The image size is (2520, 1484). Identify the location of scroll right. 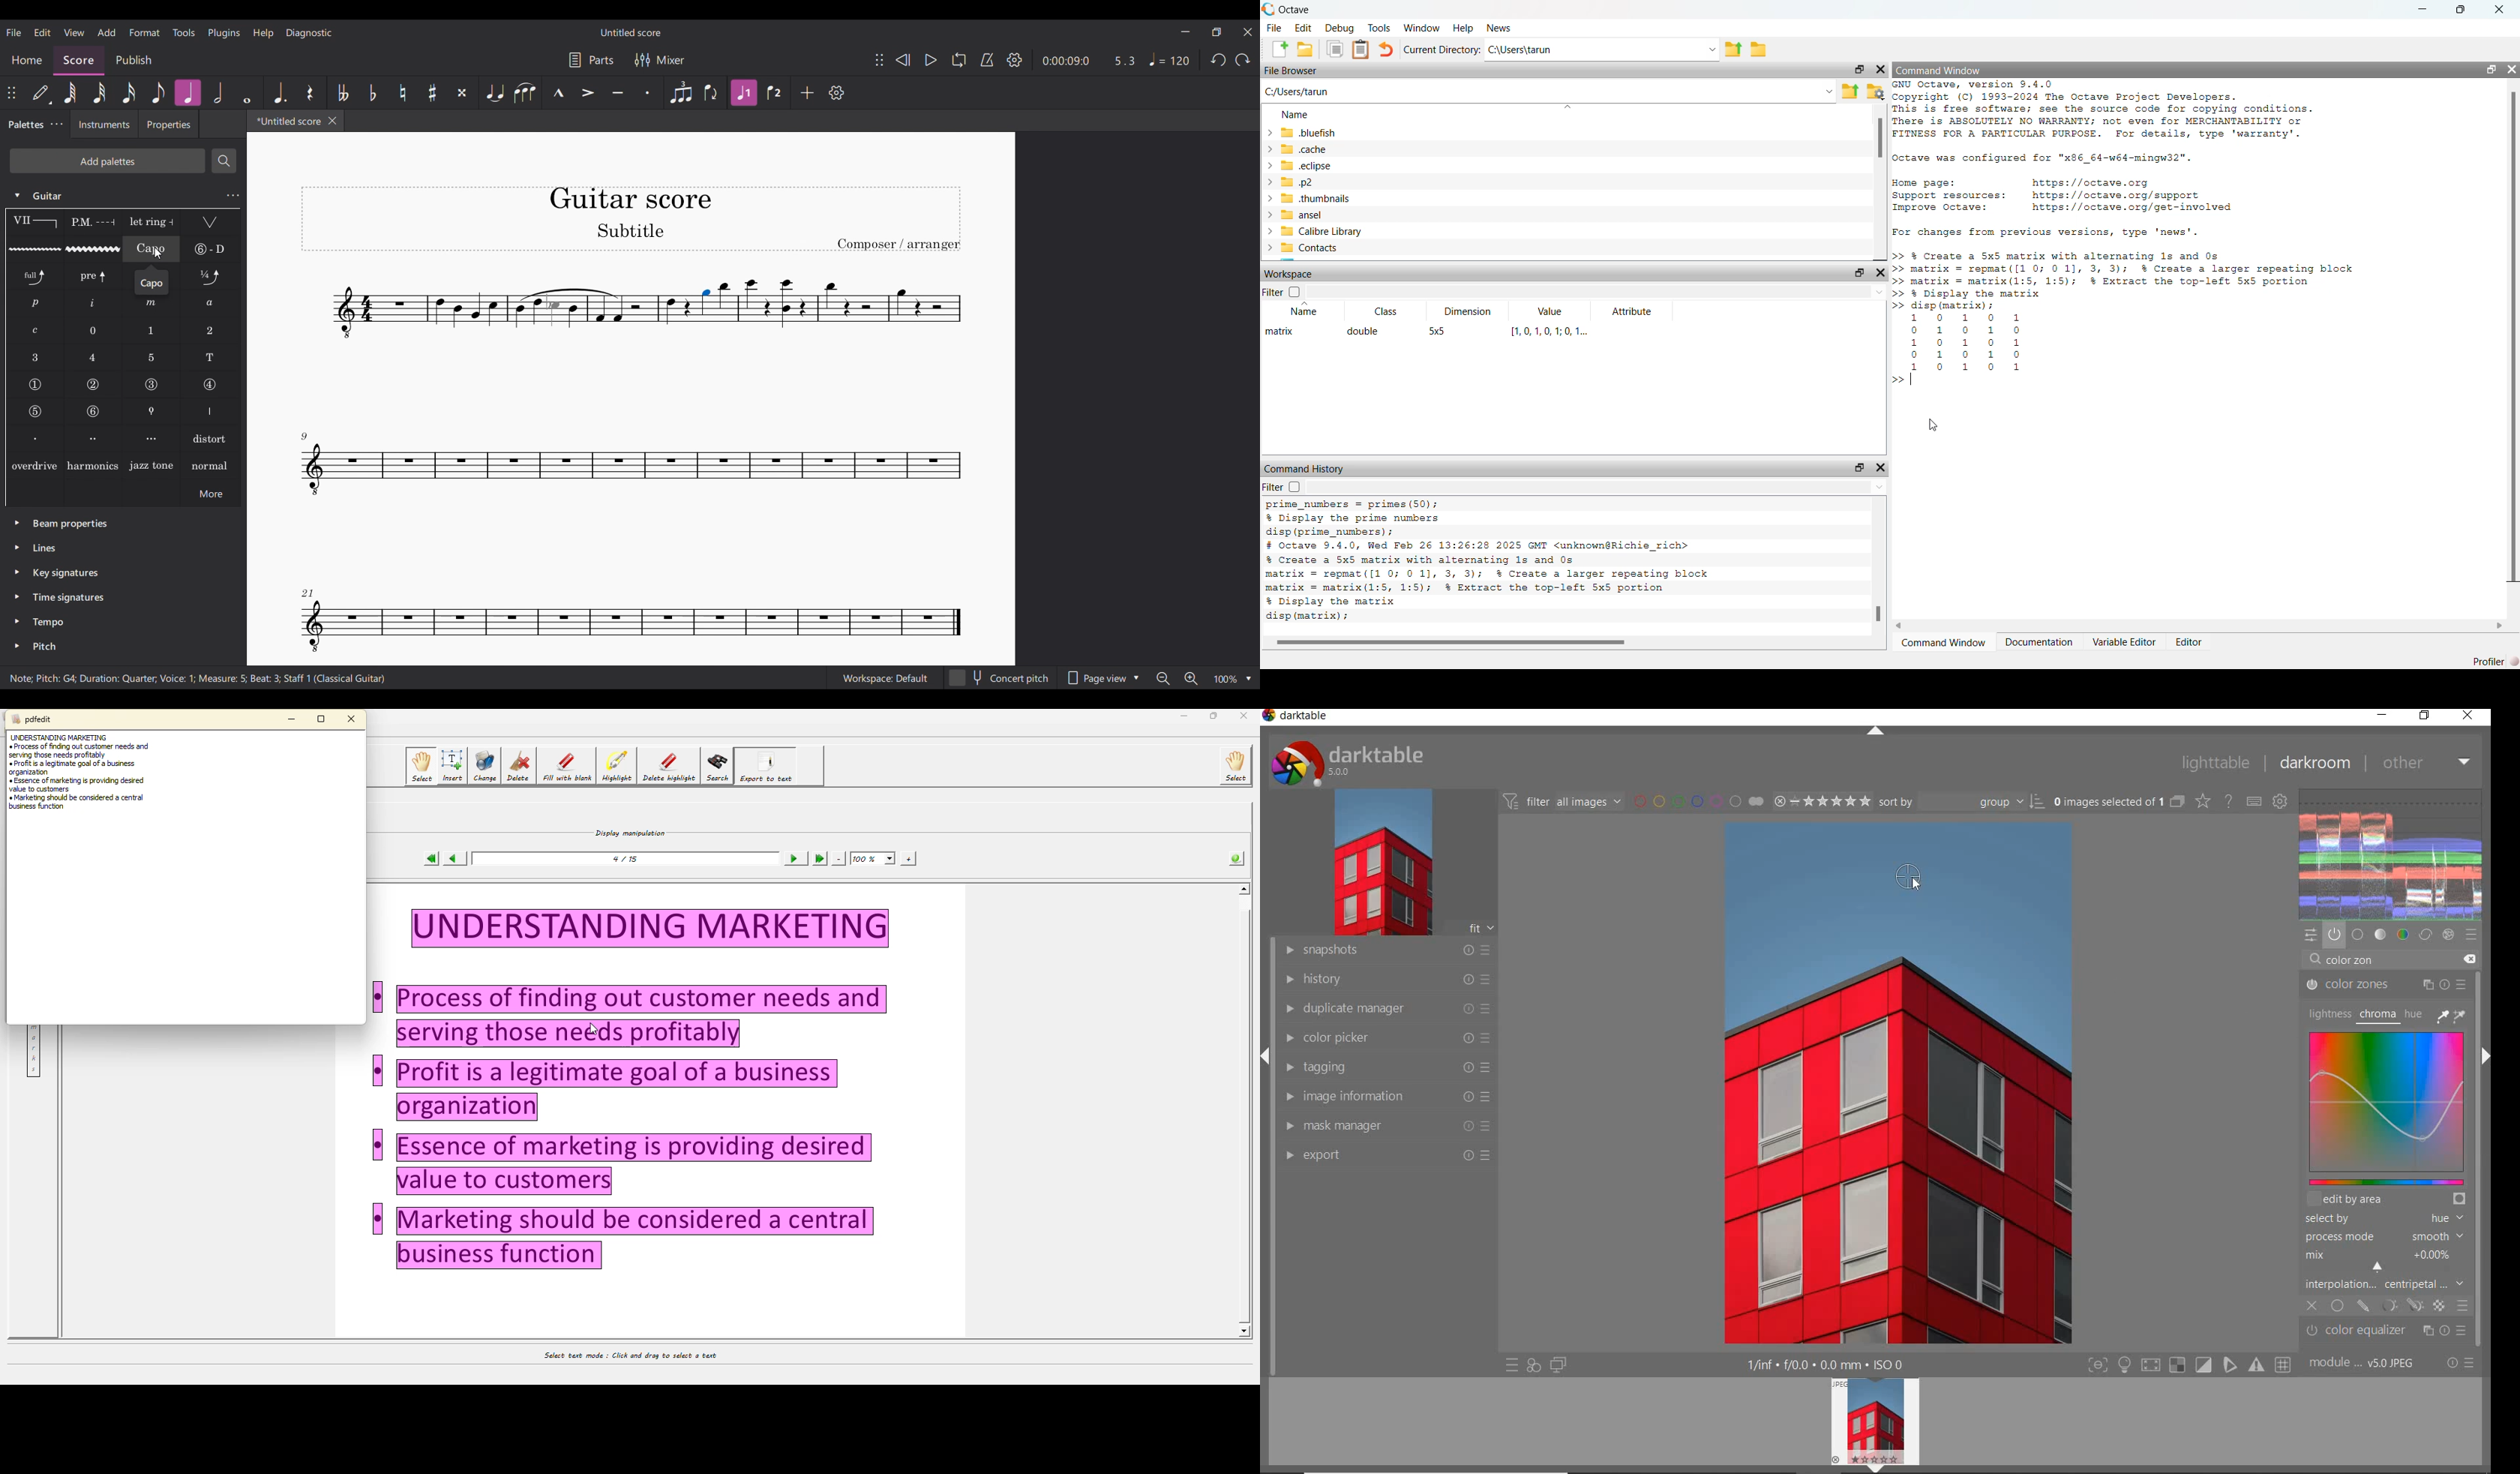
(2500, 626).